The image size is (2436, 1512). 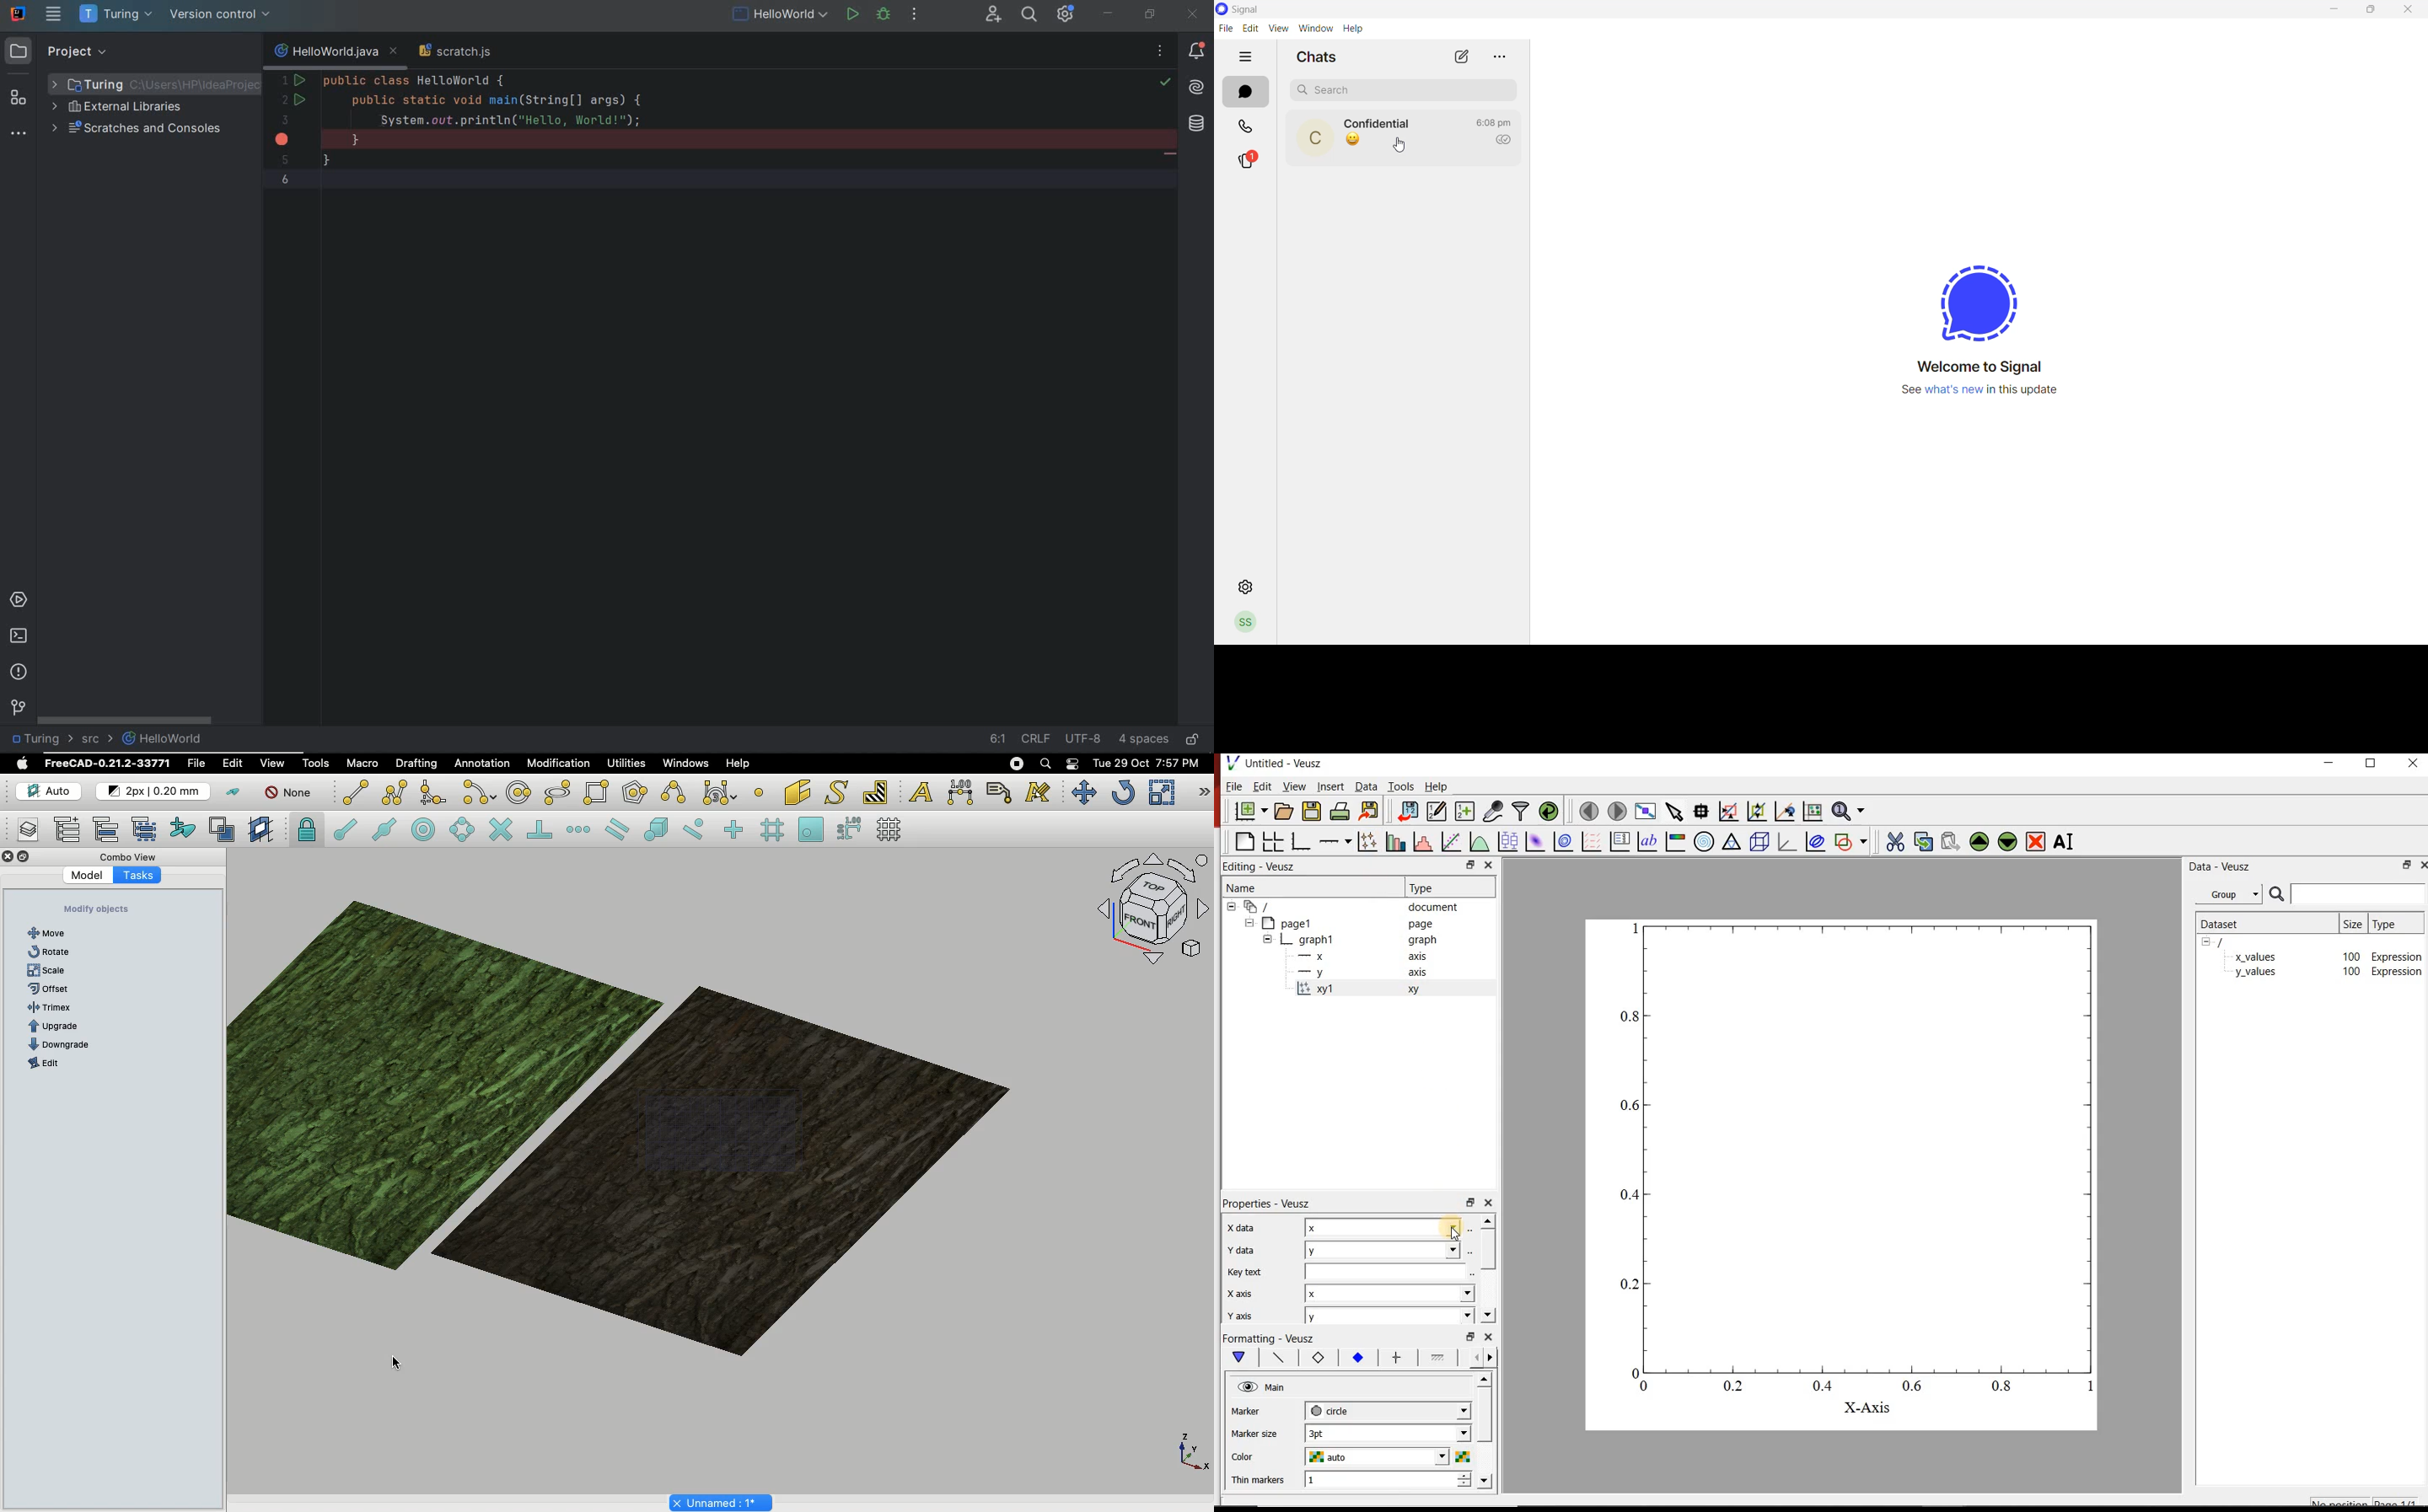 I want to click on Duplicate object, so click(x=627, y=1118).